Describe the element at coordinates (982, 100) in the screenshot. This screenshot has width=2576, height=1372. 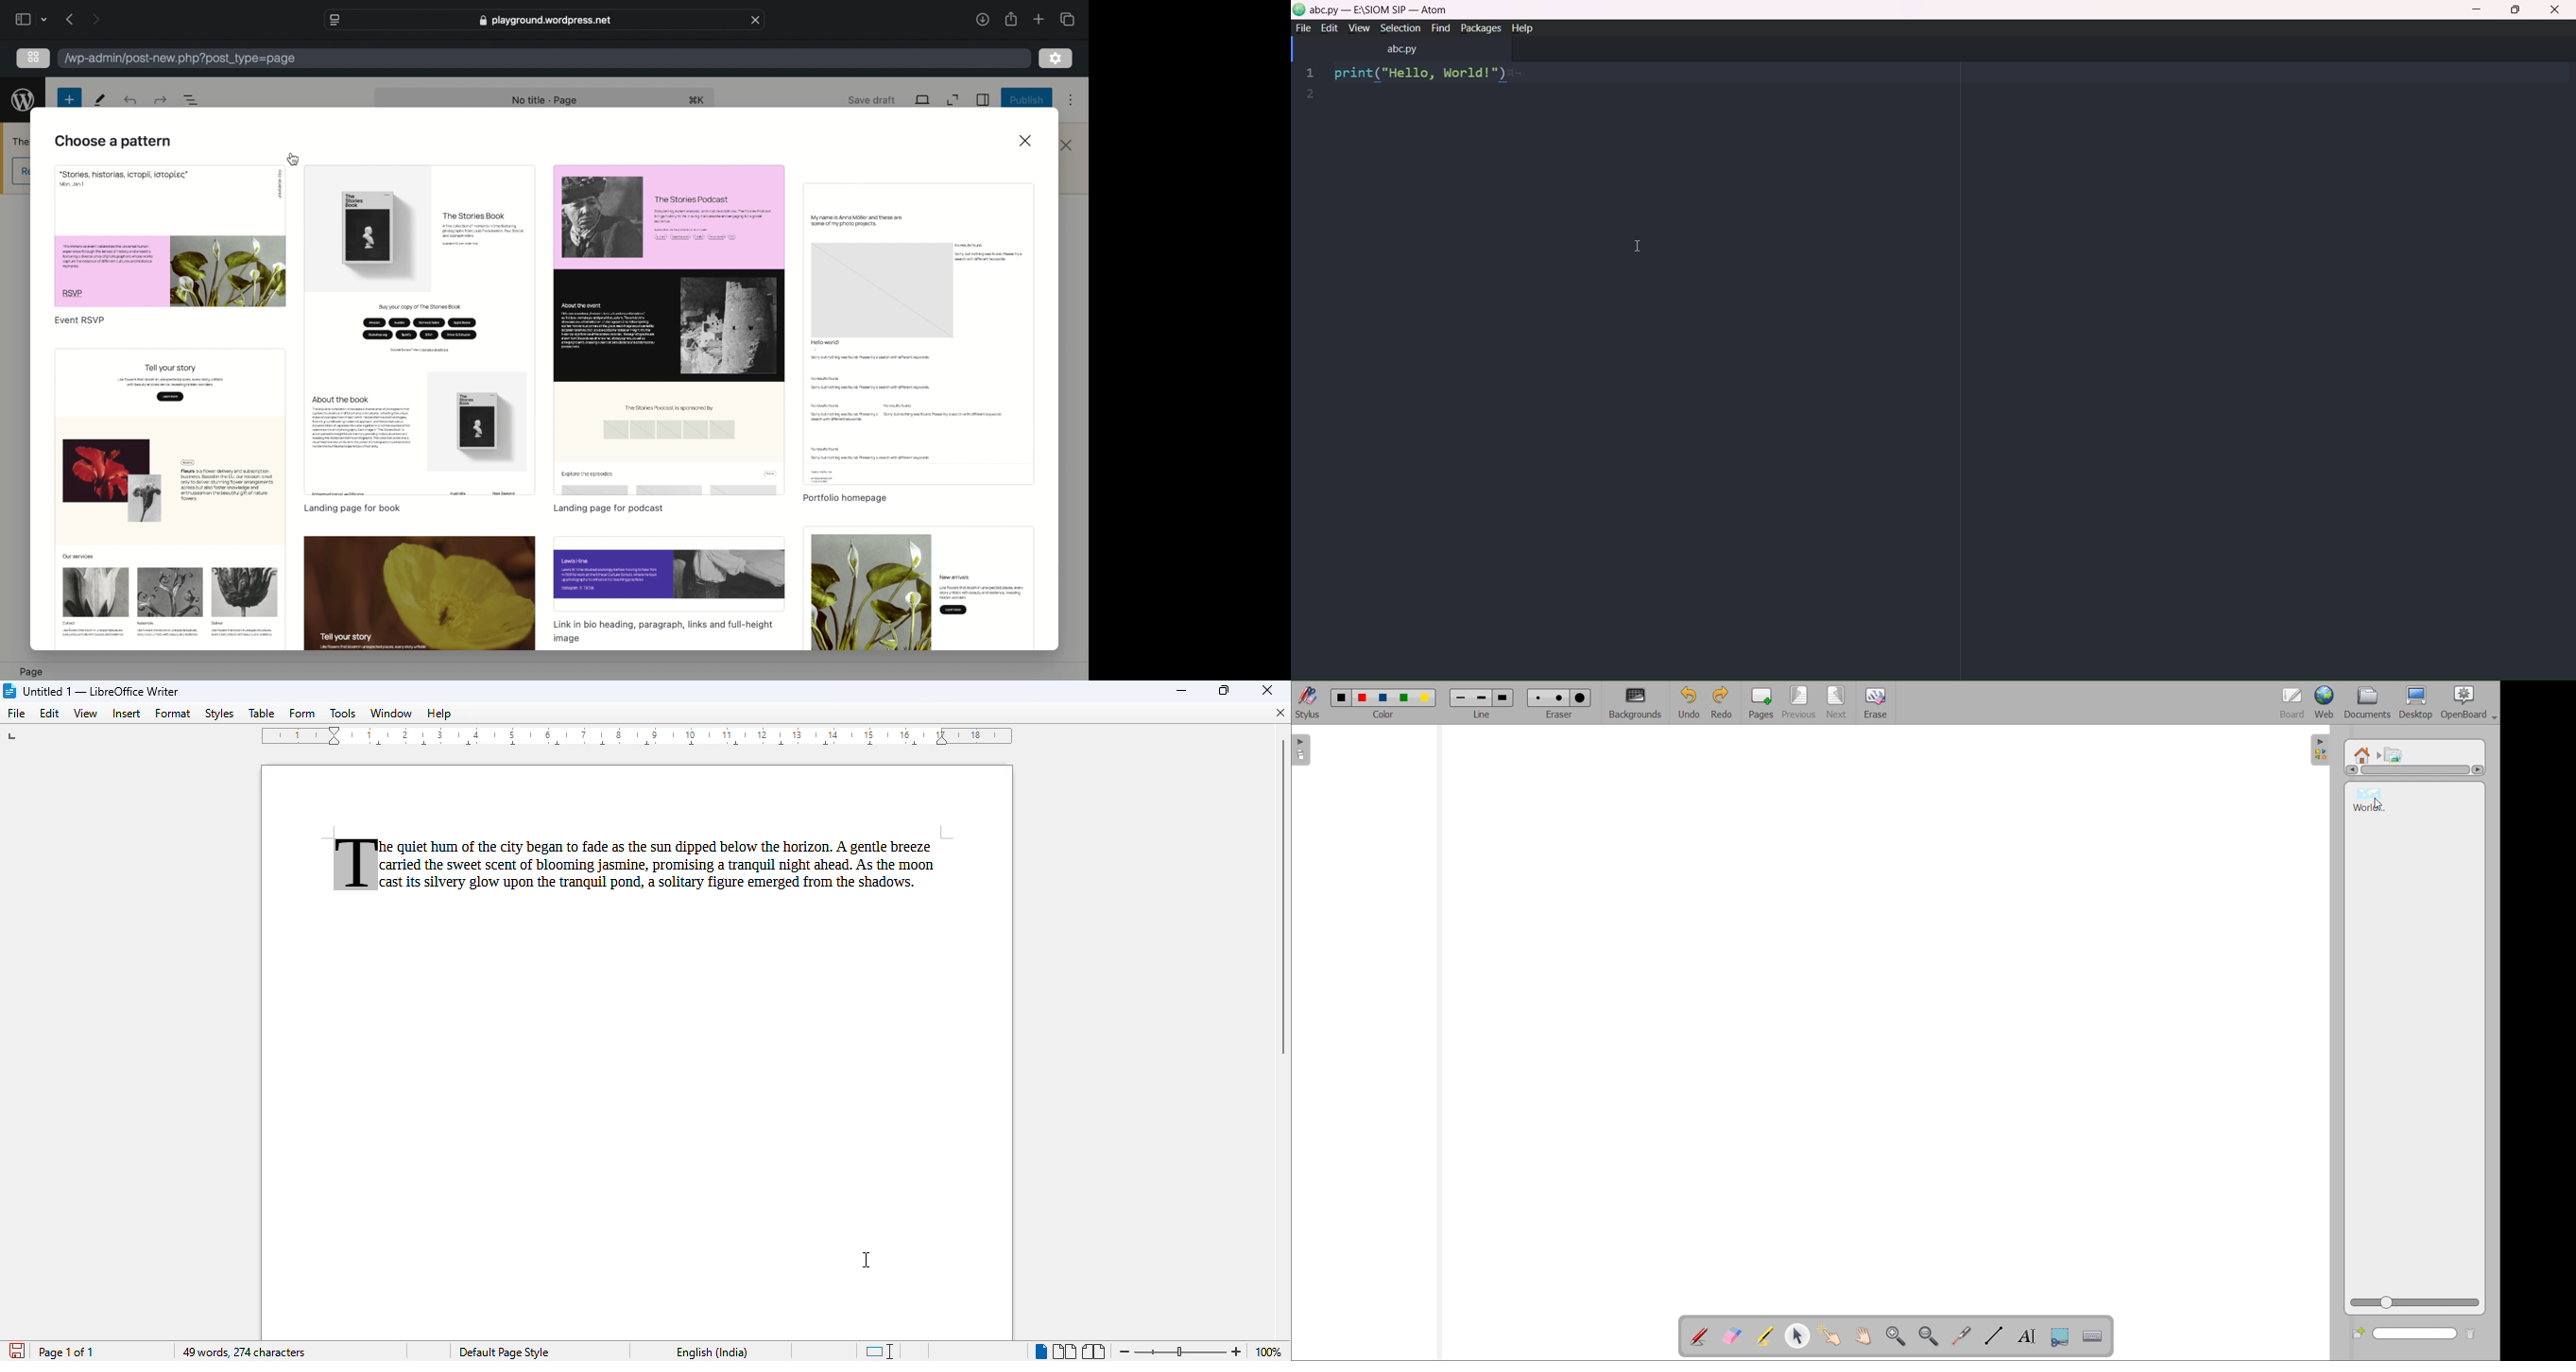
I see `sidebar` at that location.